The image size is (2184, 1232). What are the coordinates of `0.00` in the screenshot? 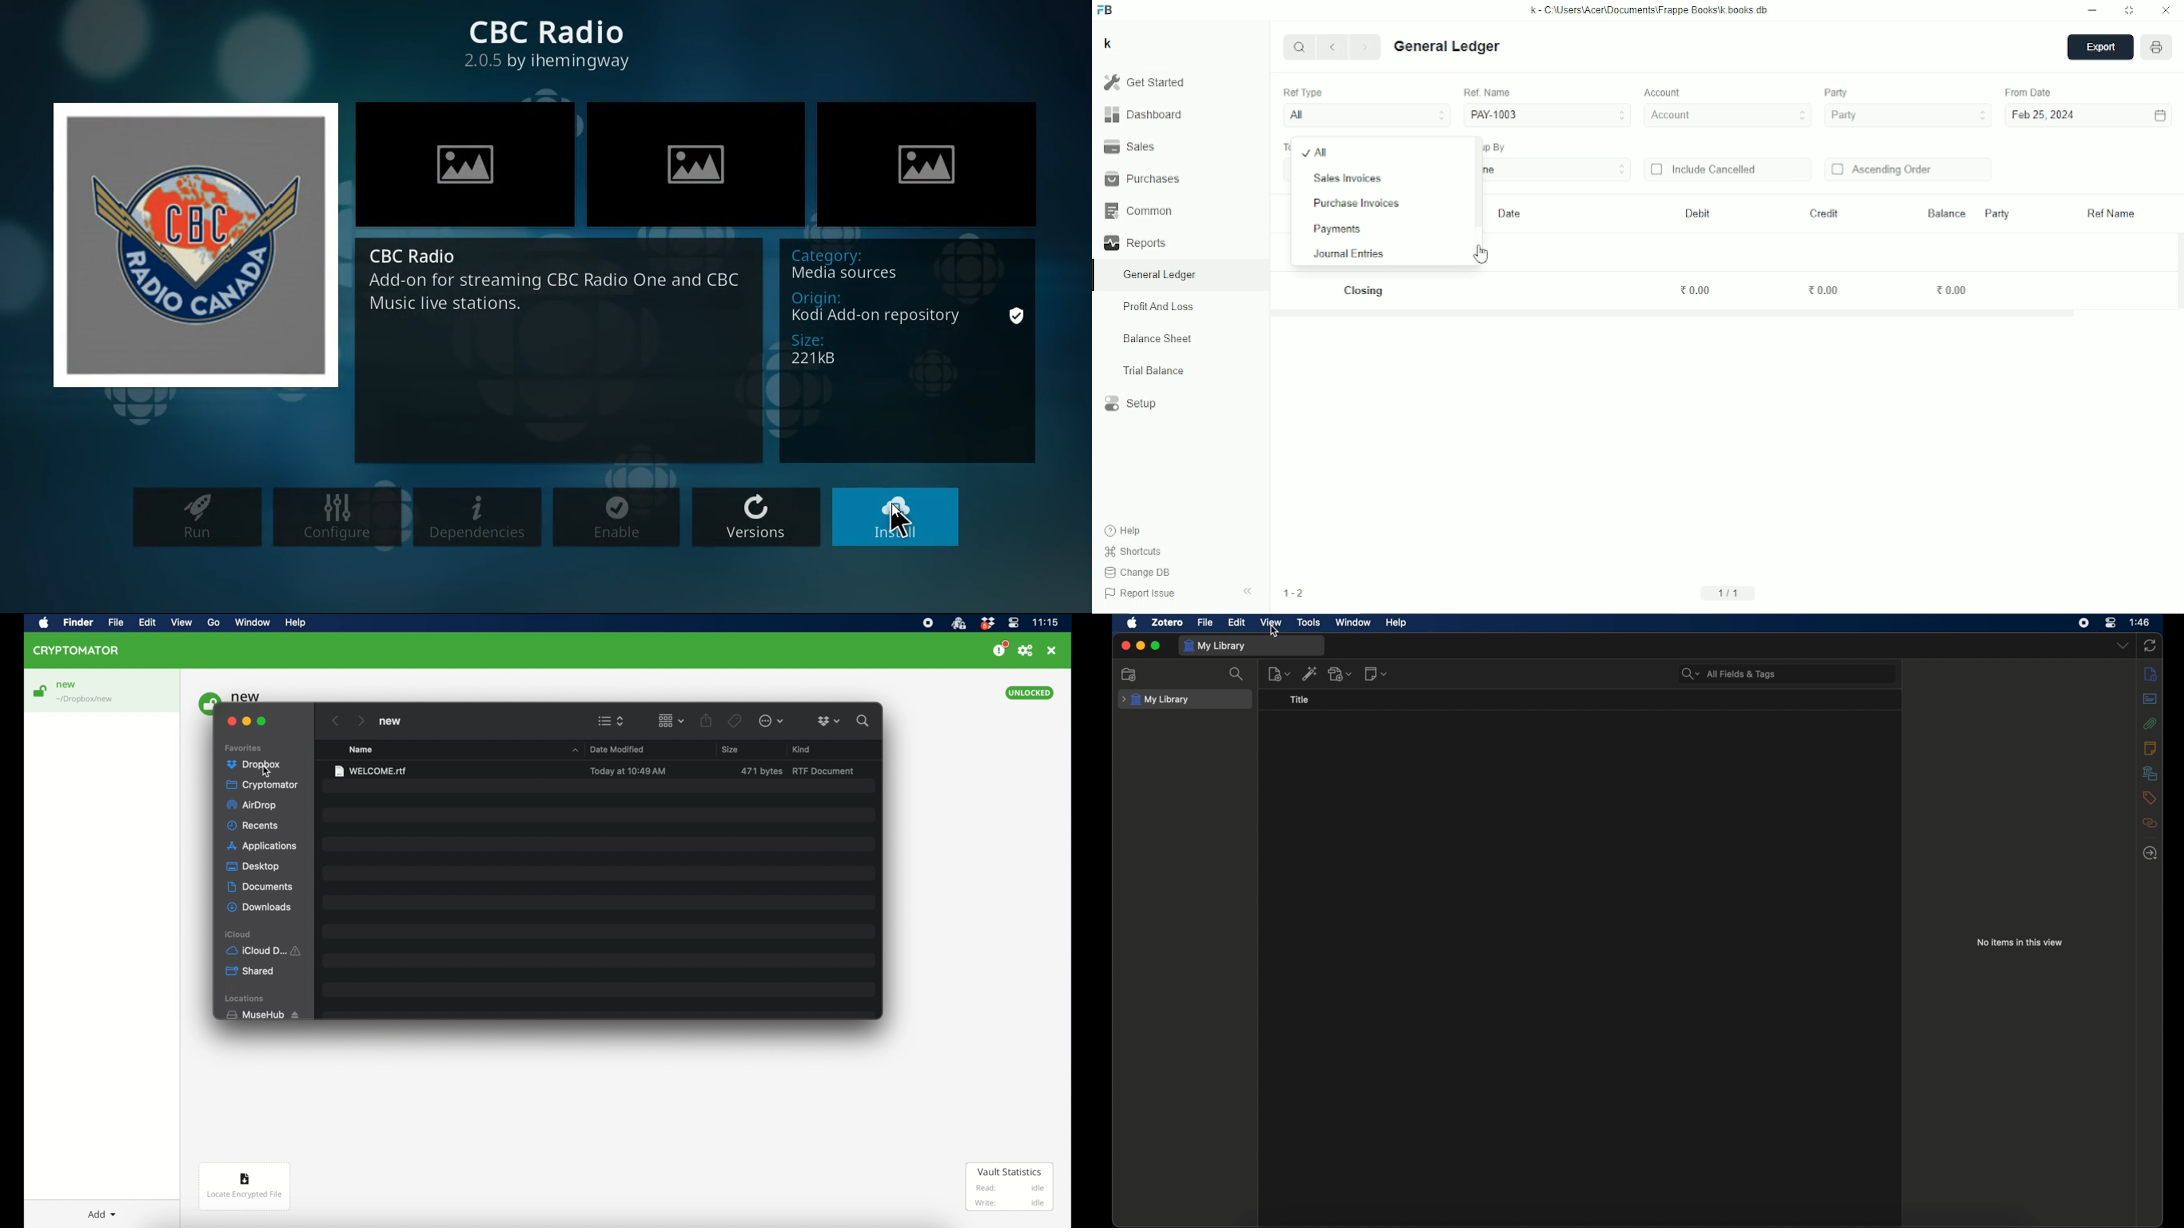 It's located at (1952, 289).